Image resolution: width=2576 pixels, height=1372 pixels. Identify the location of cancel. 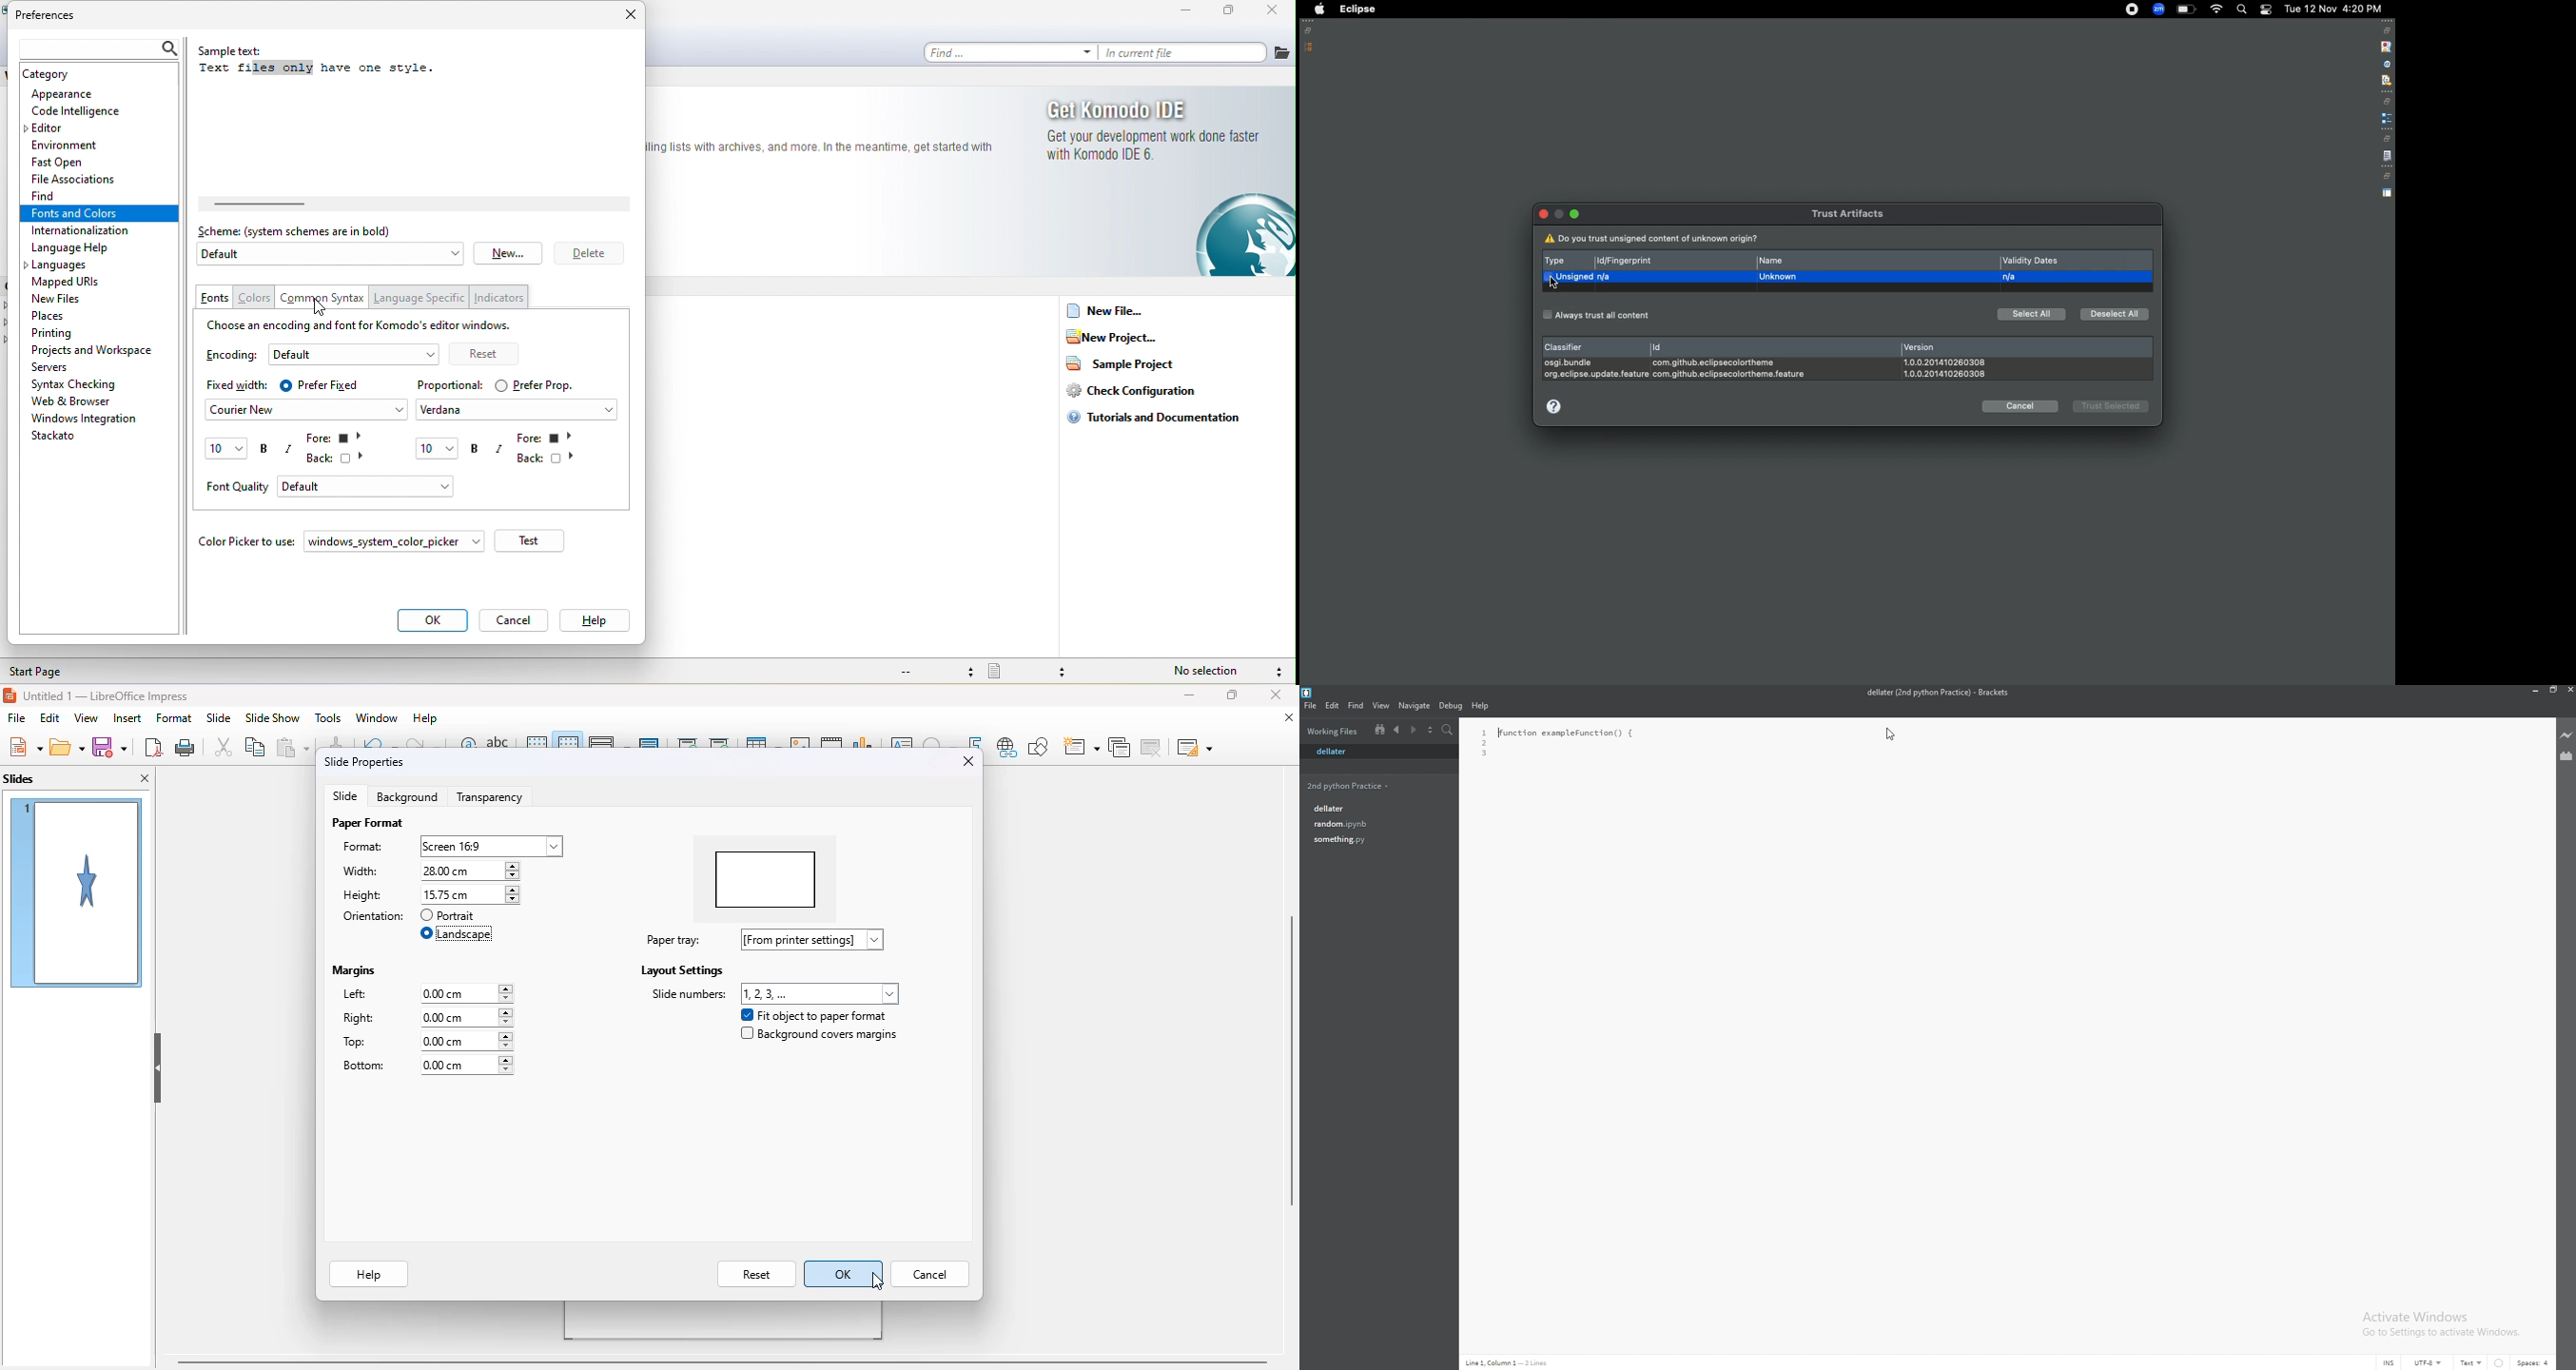
(930, 1274).